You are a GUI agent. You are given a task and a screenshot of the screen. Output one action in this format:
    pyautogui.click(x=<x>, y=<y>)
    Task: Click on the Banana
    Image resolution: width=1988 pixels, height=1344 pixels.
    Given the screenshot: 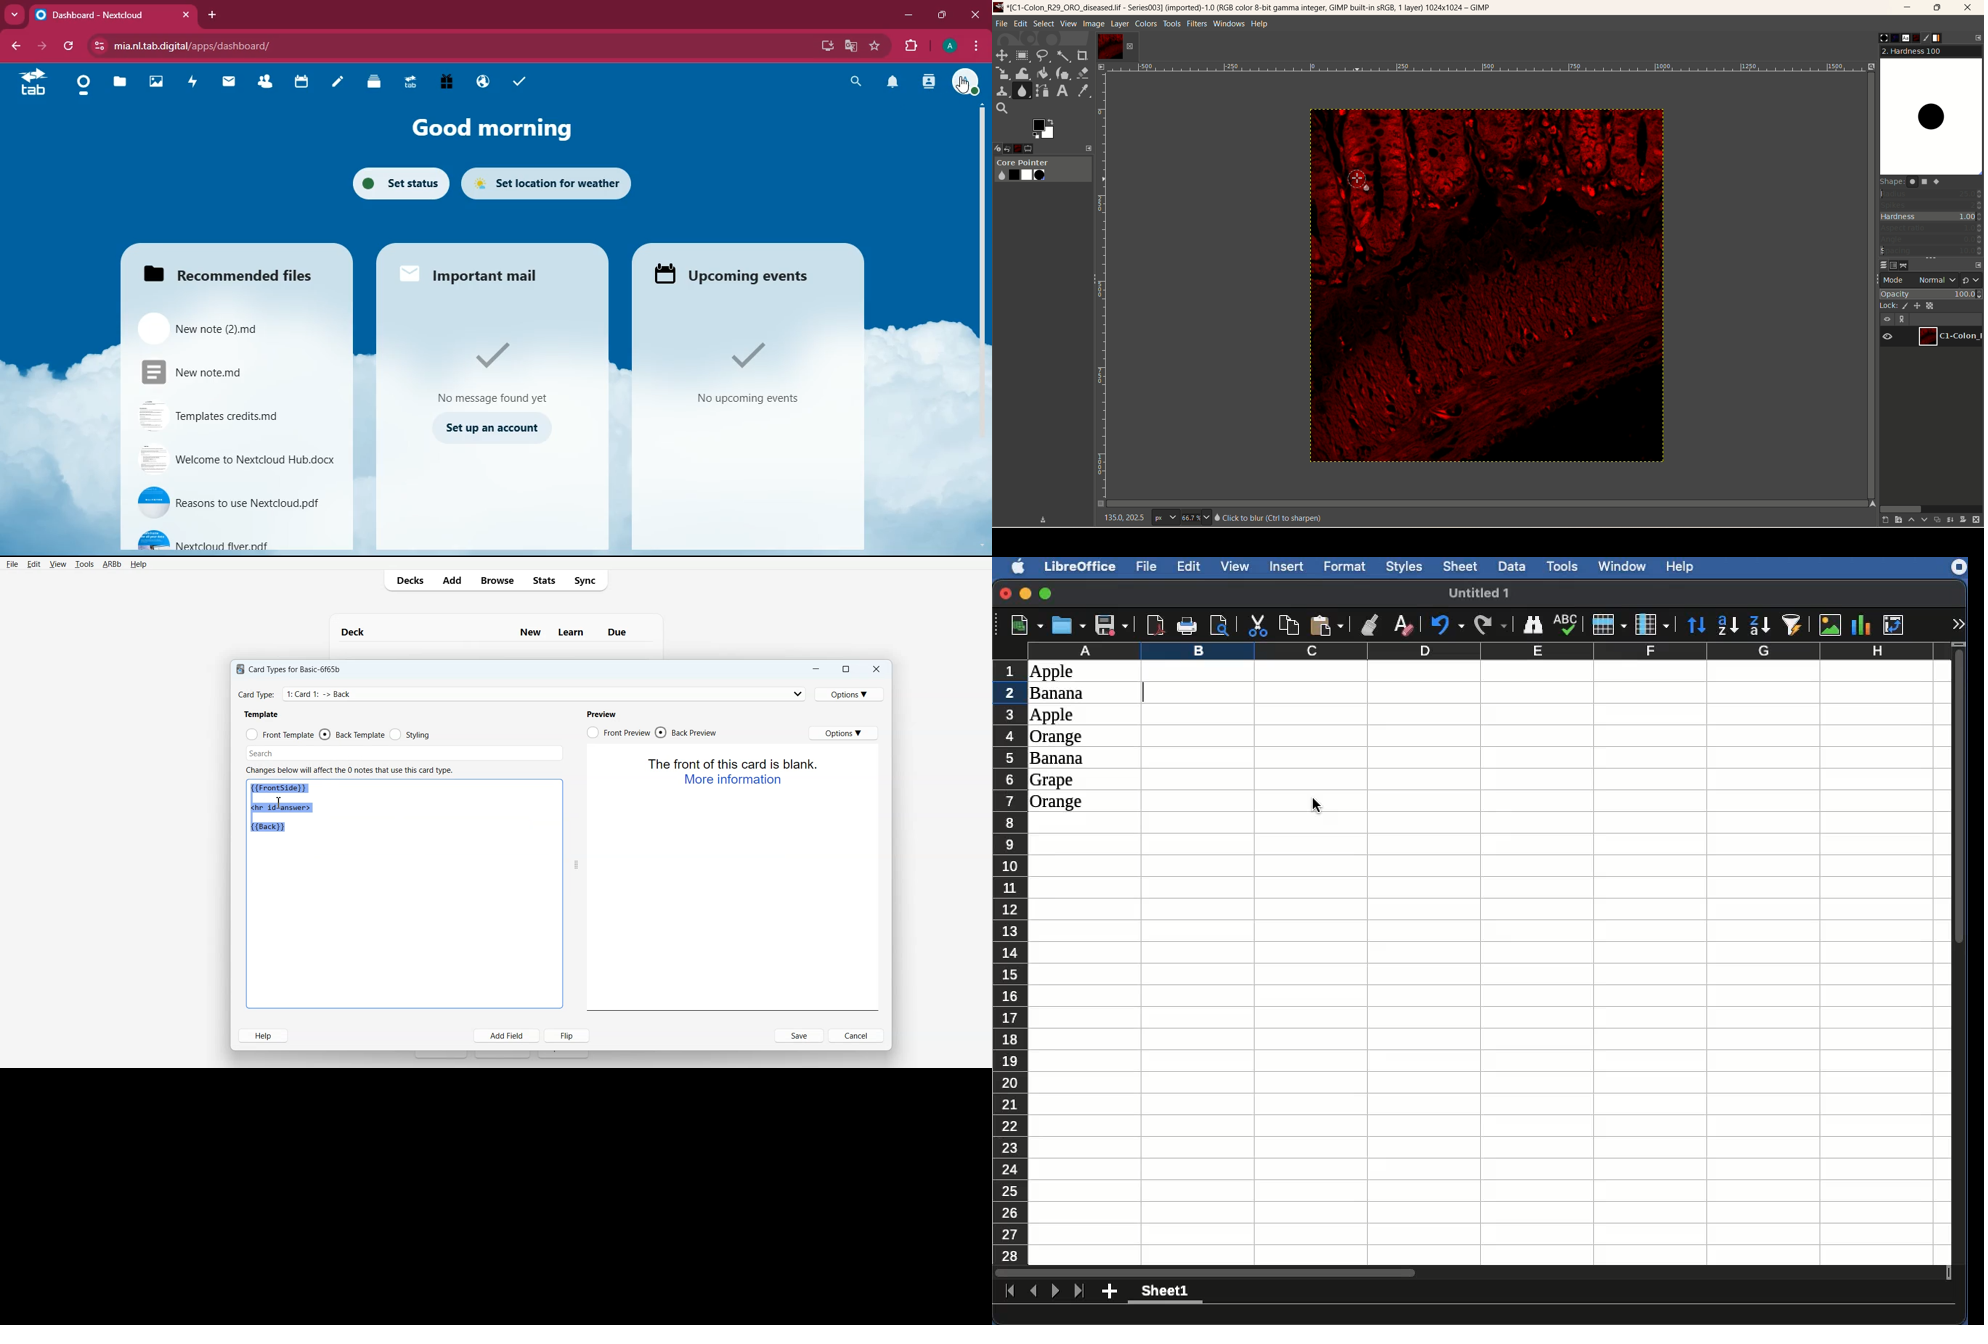 What is the action you would take?
    pyautogui.click(x=1062, y=694)
    